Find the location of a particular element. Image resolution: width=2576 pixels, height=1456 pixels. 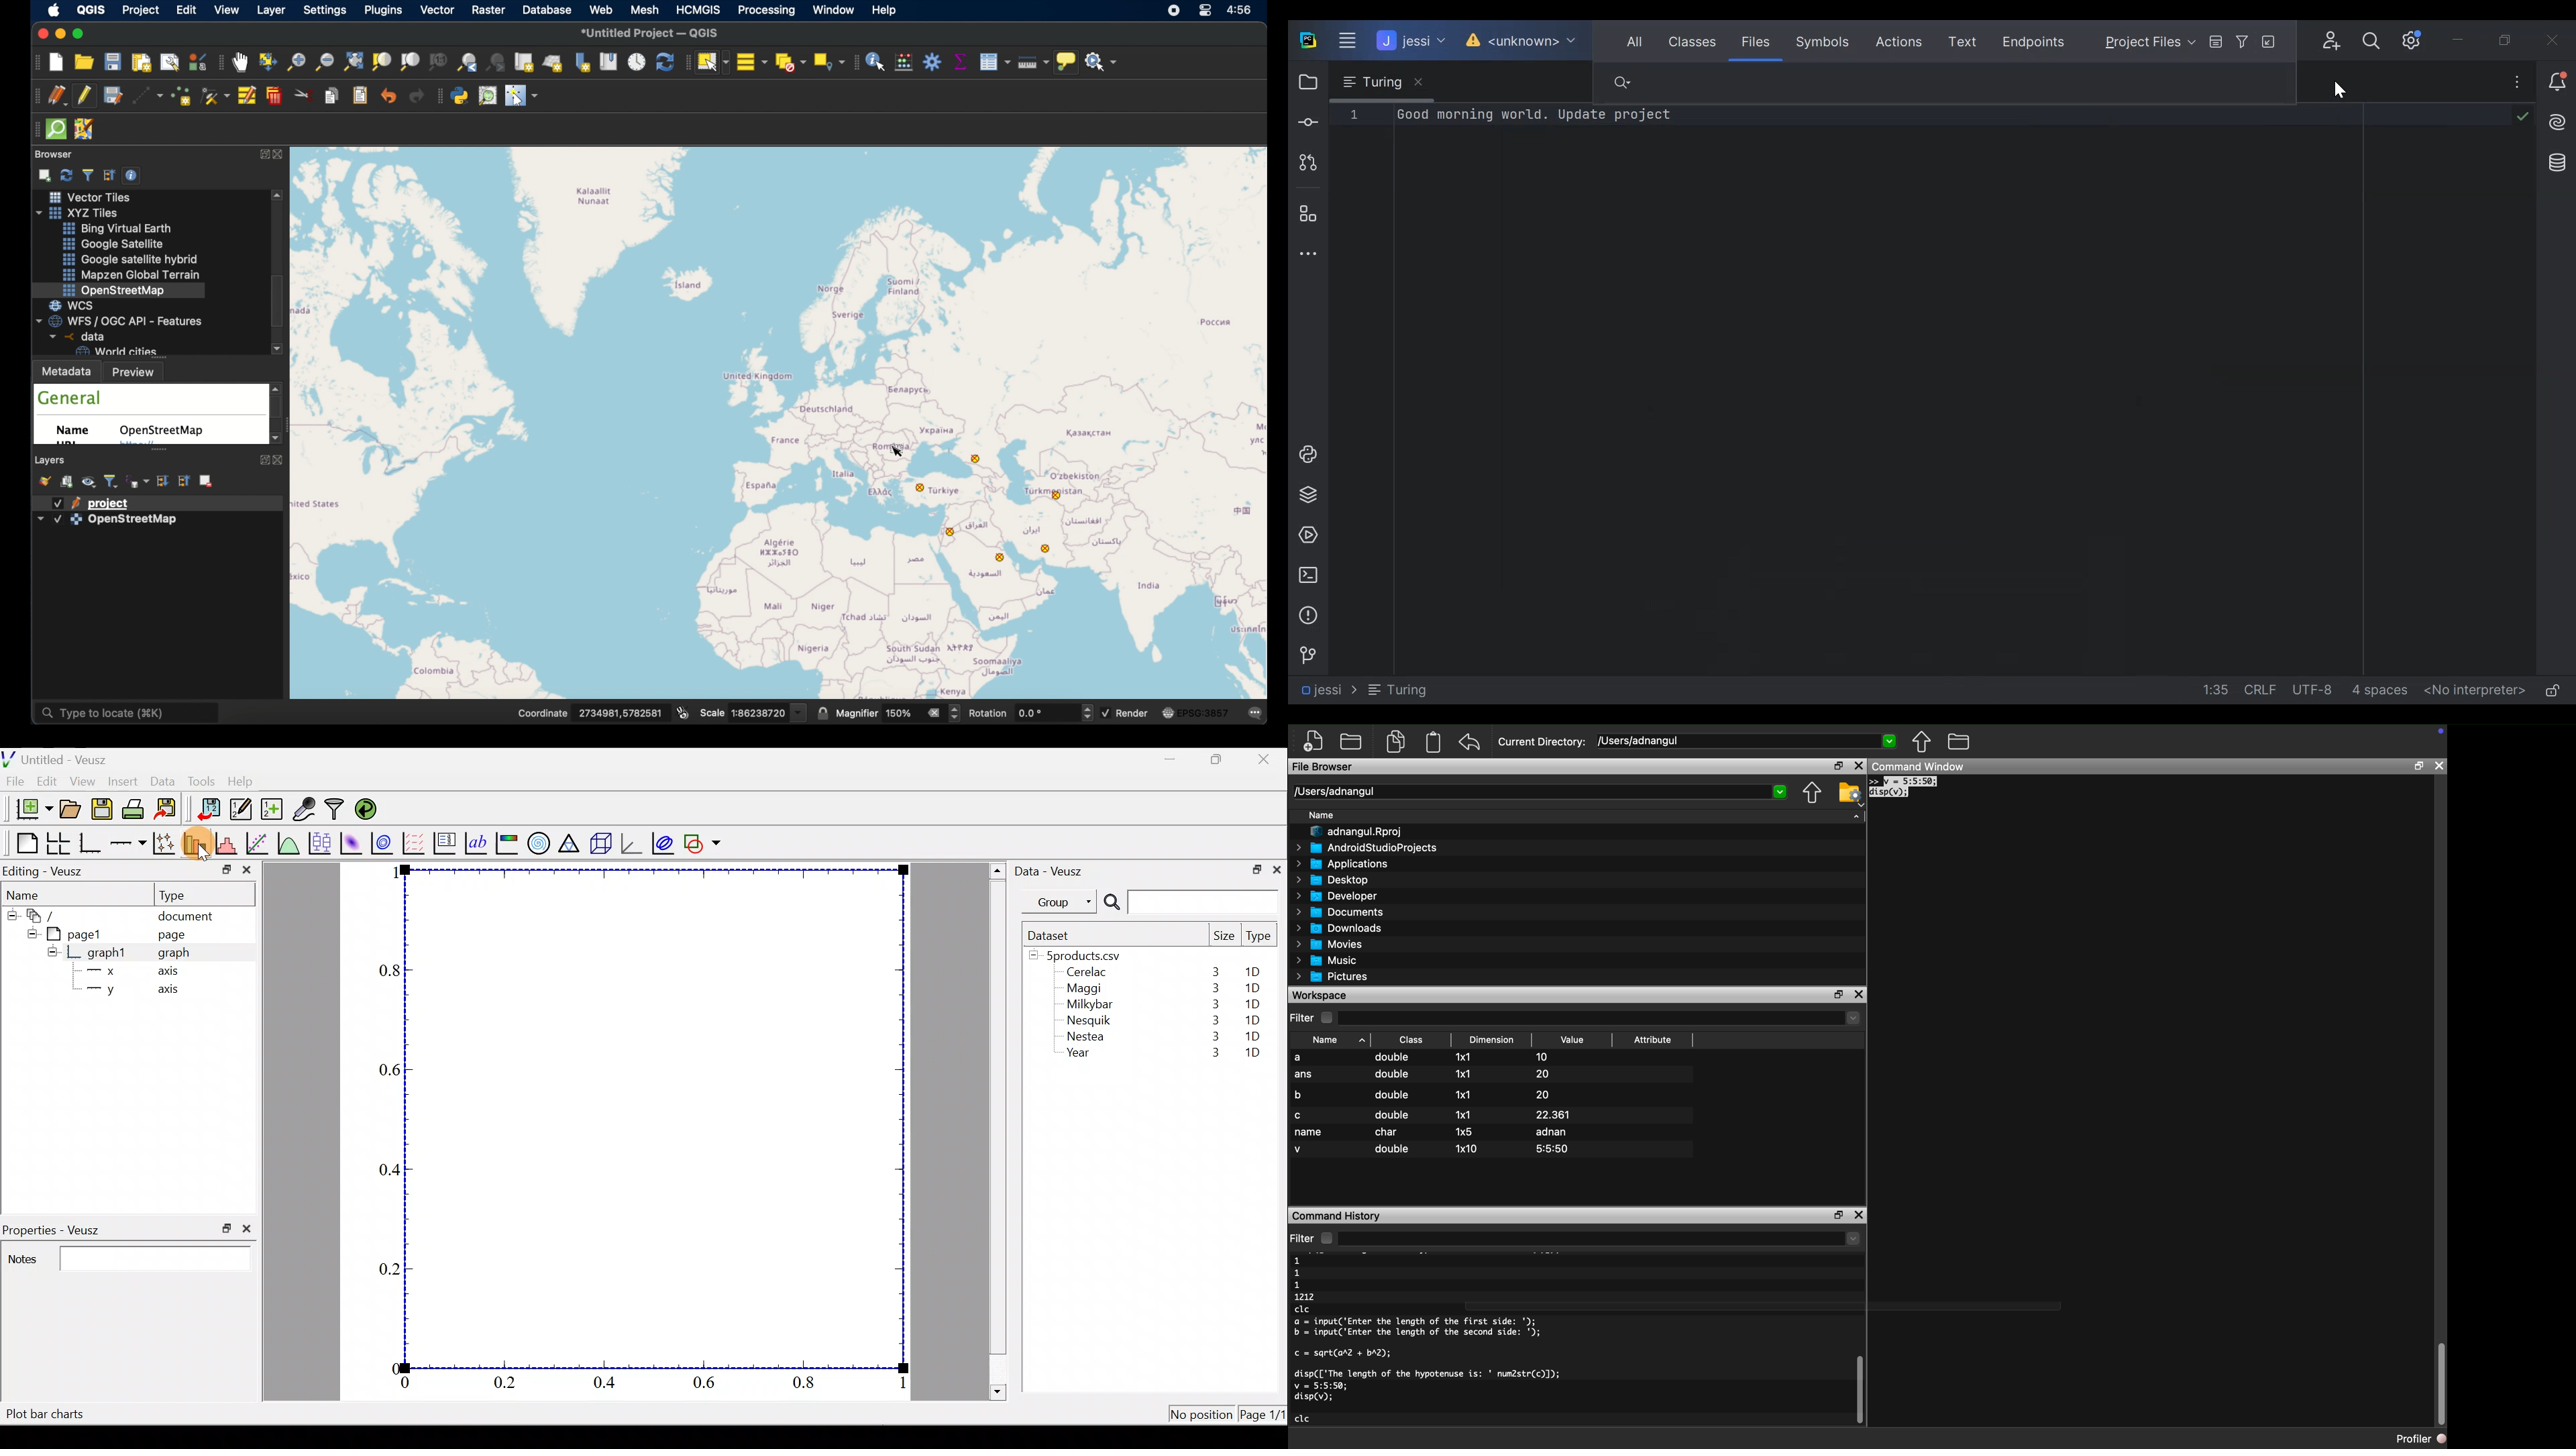

4 spaces is located at coordinates (2383, 690).